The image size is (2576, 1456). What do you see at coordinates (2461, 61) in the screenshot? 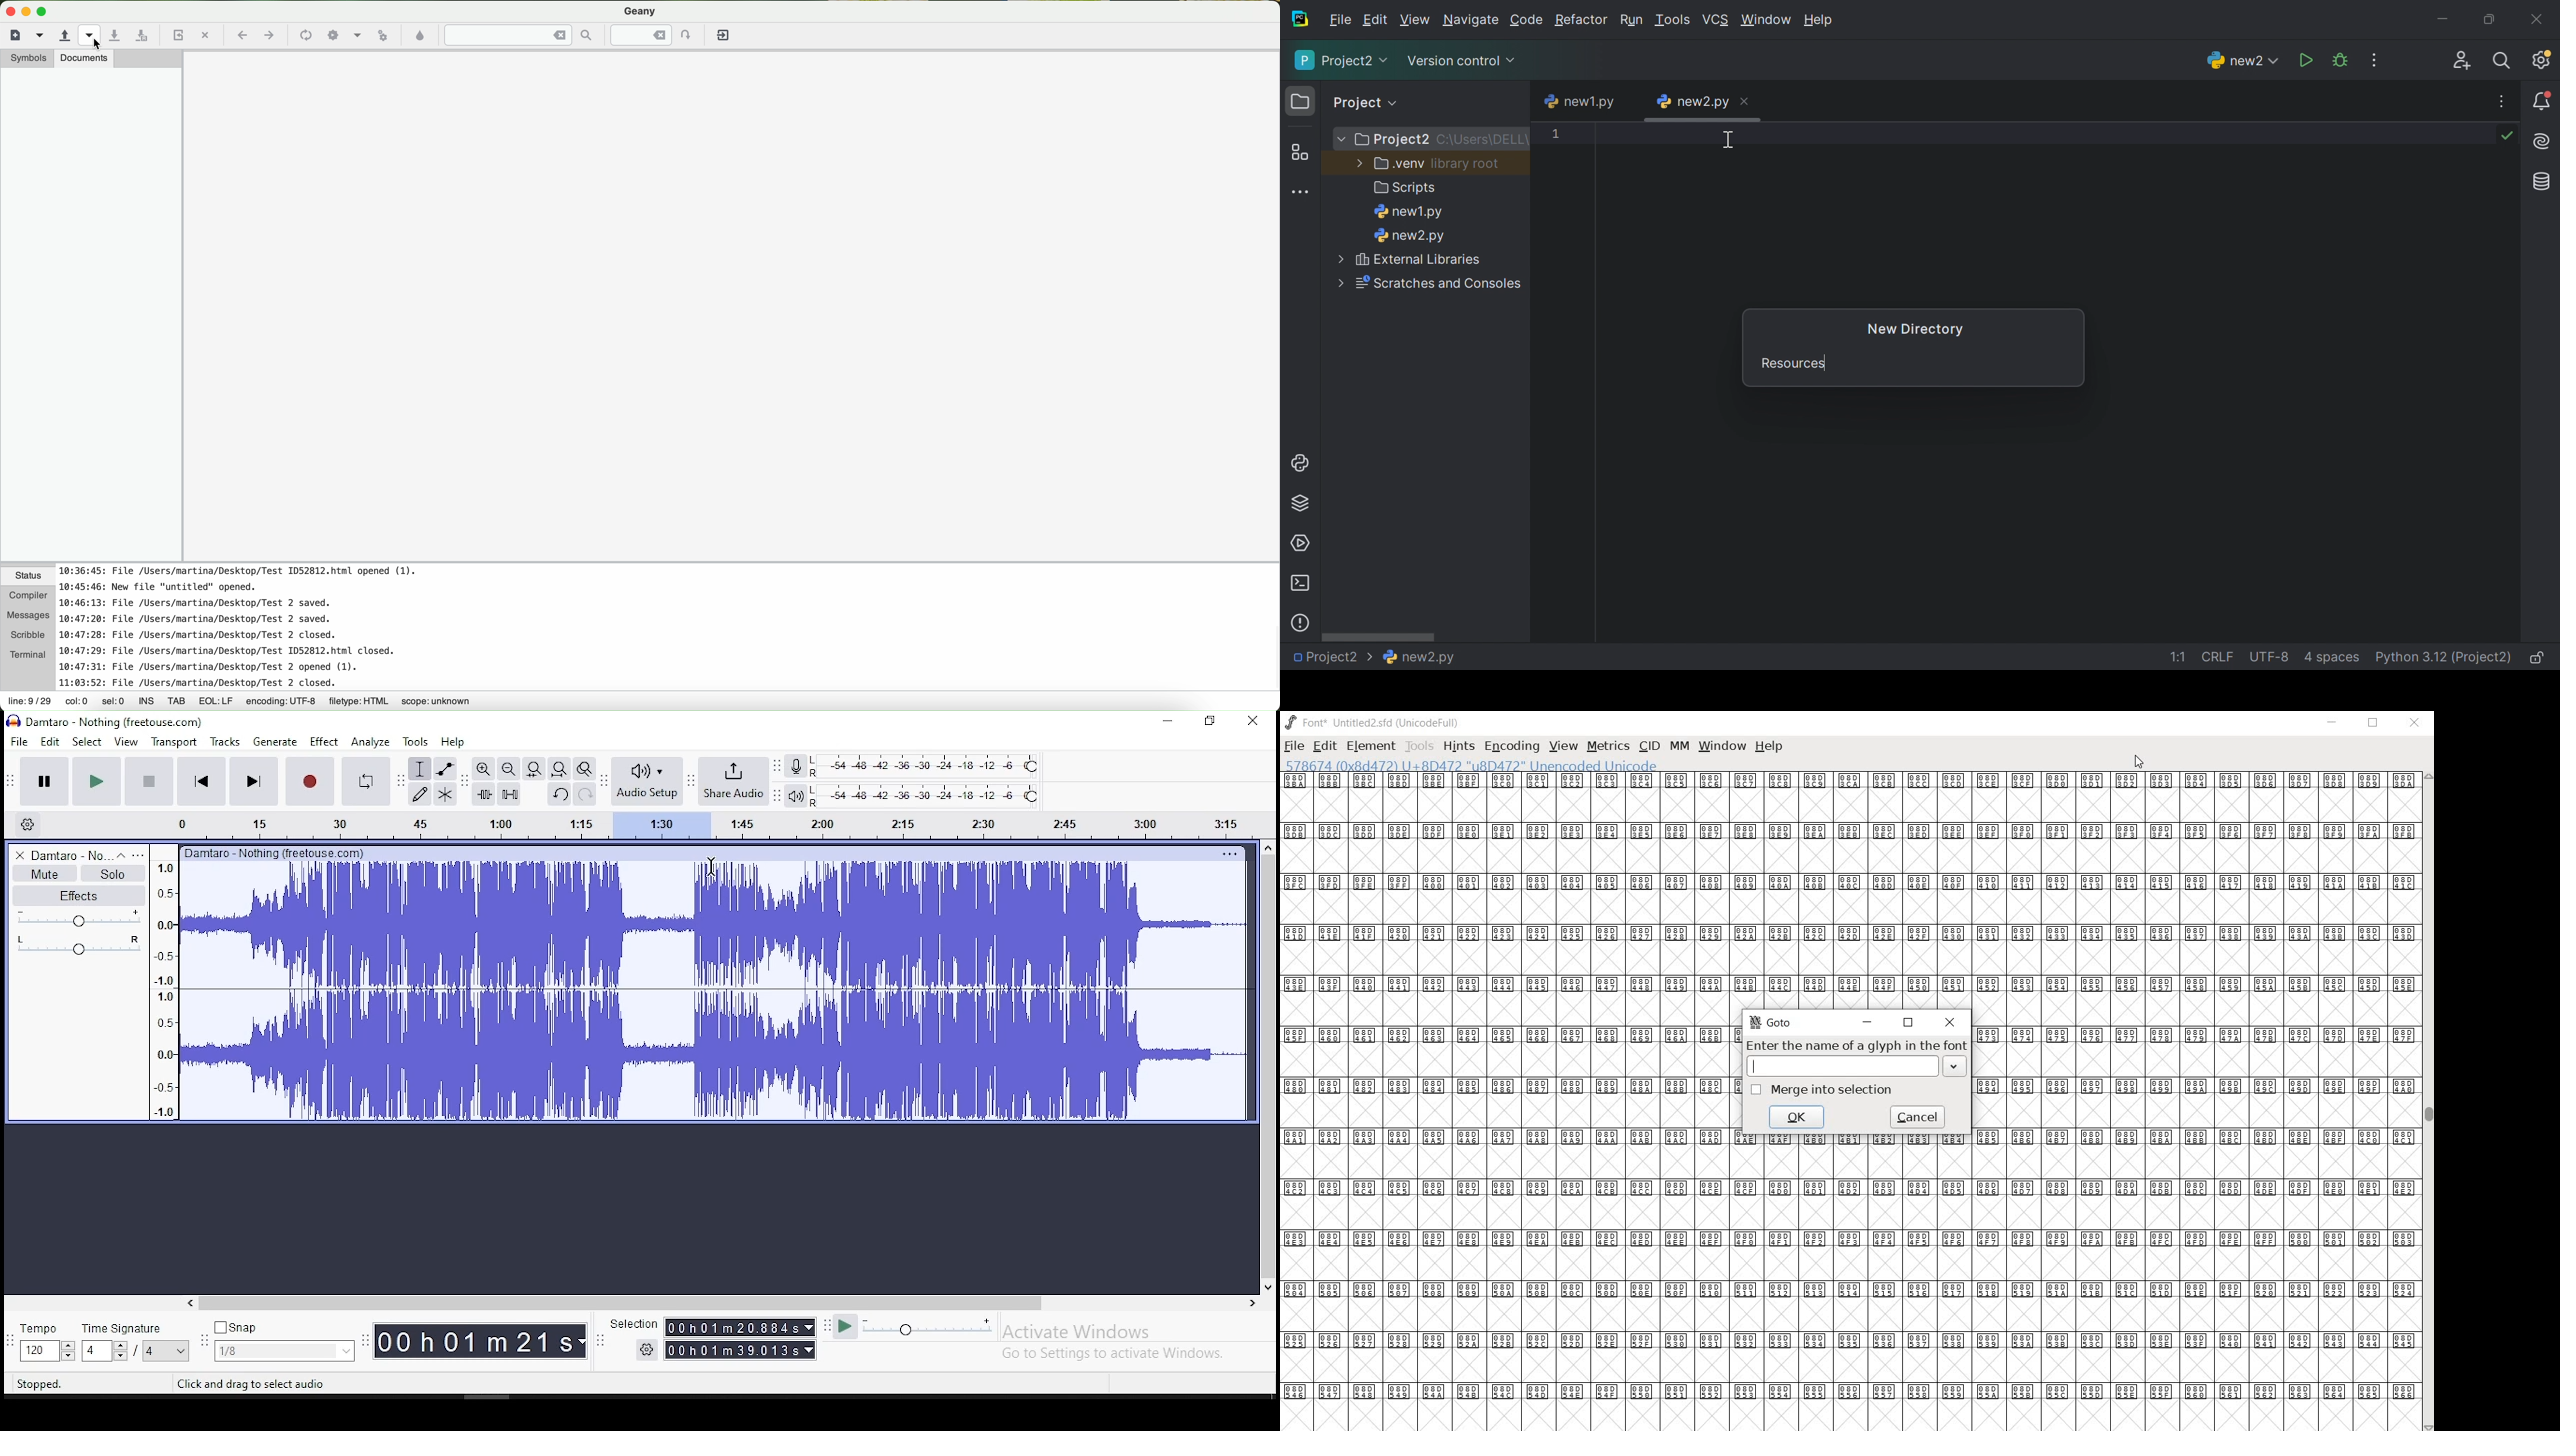
I see `Code with me` at bounding box center [2461, 61].